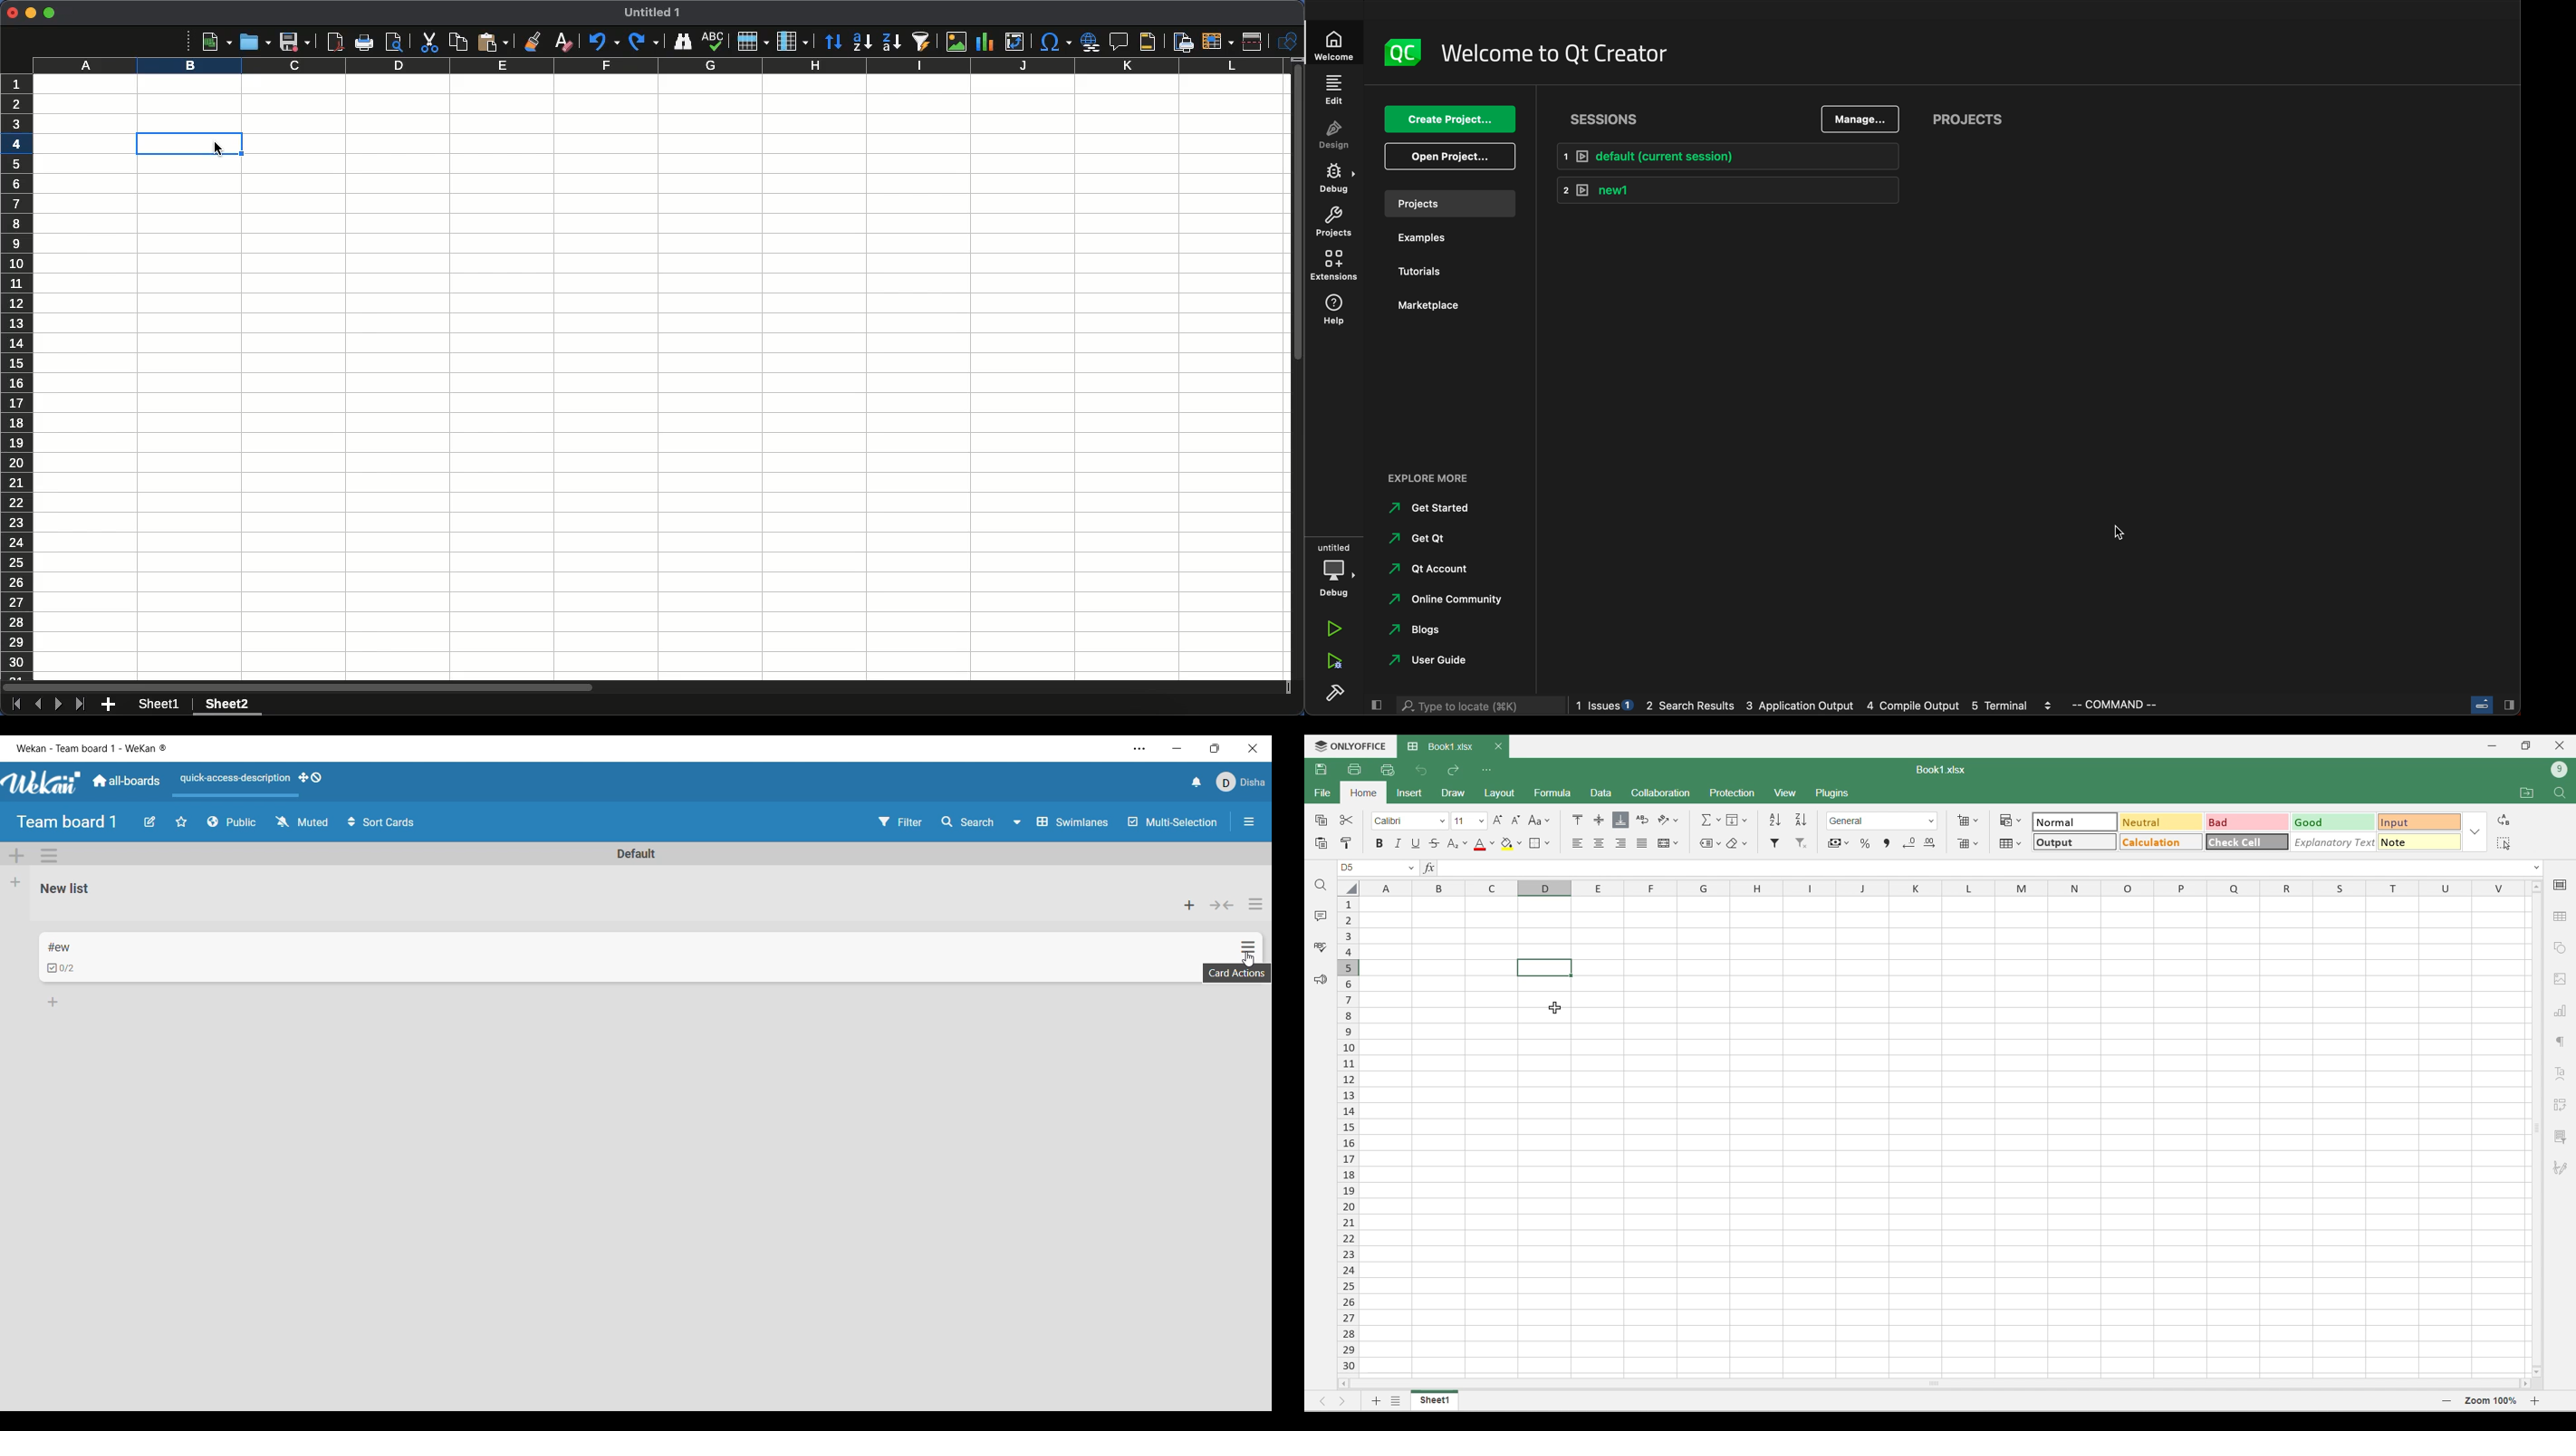 Image resolution: width=2576 pixels, height=1456 pixels. I want to click on Conditional formatting options, so click(2011, 820).